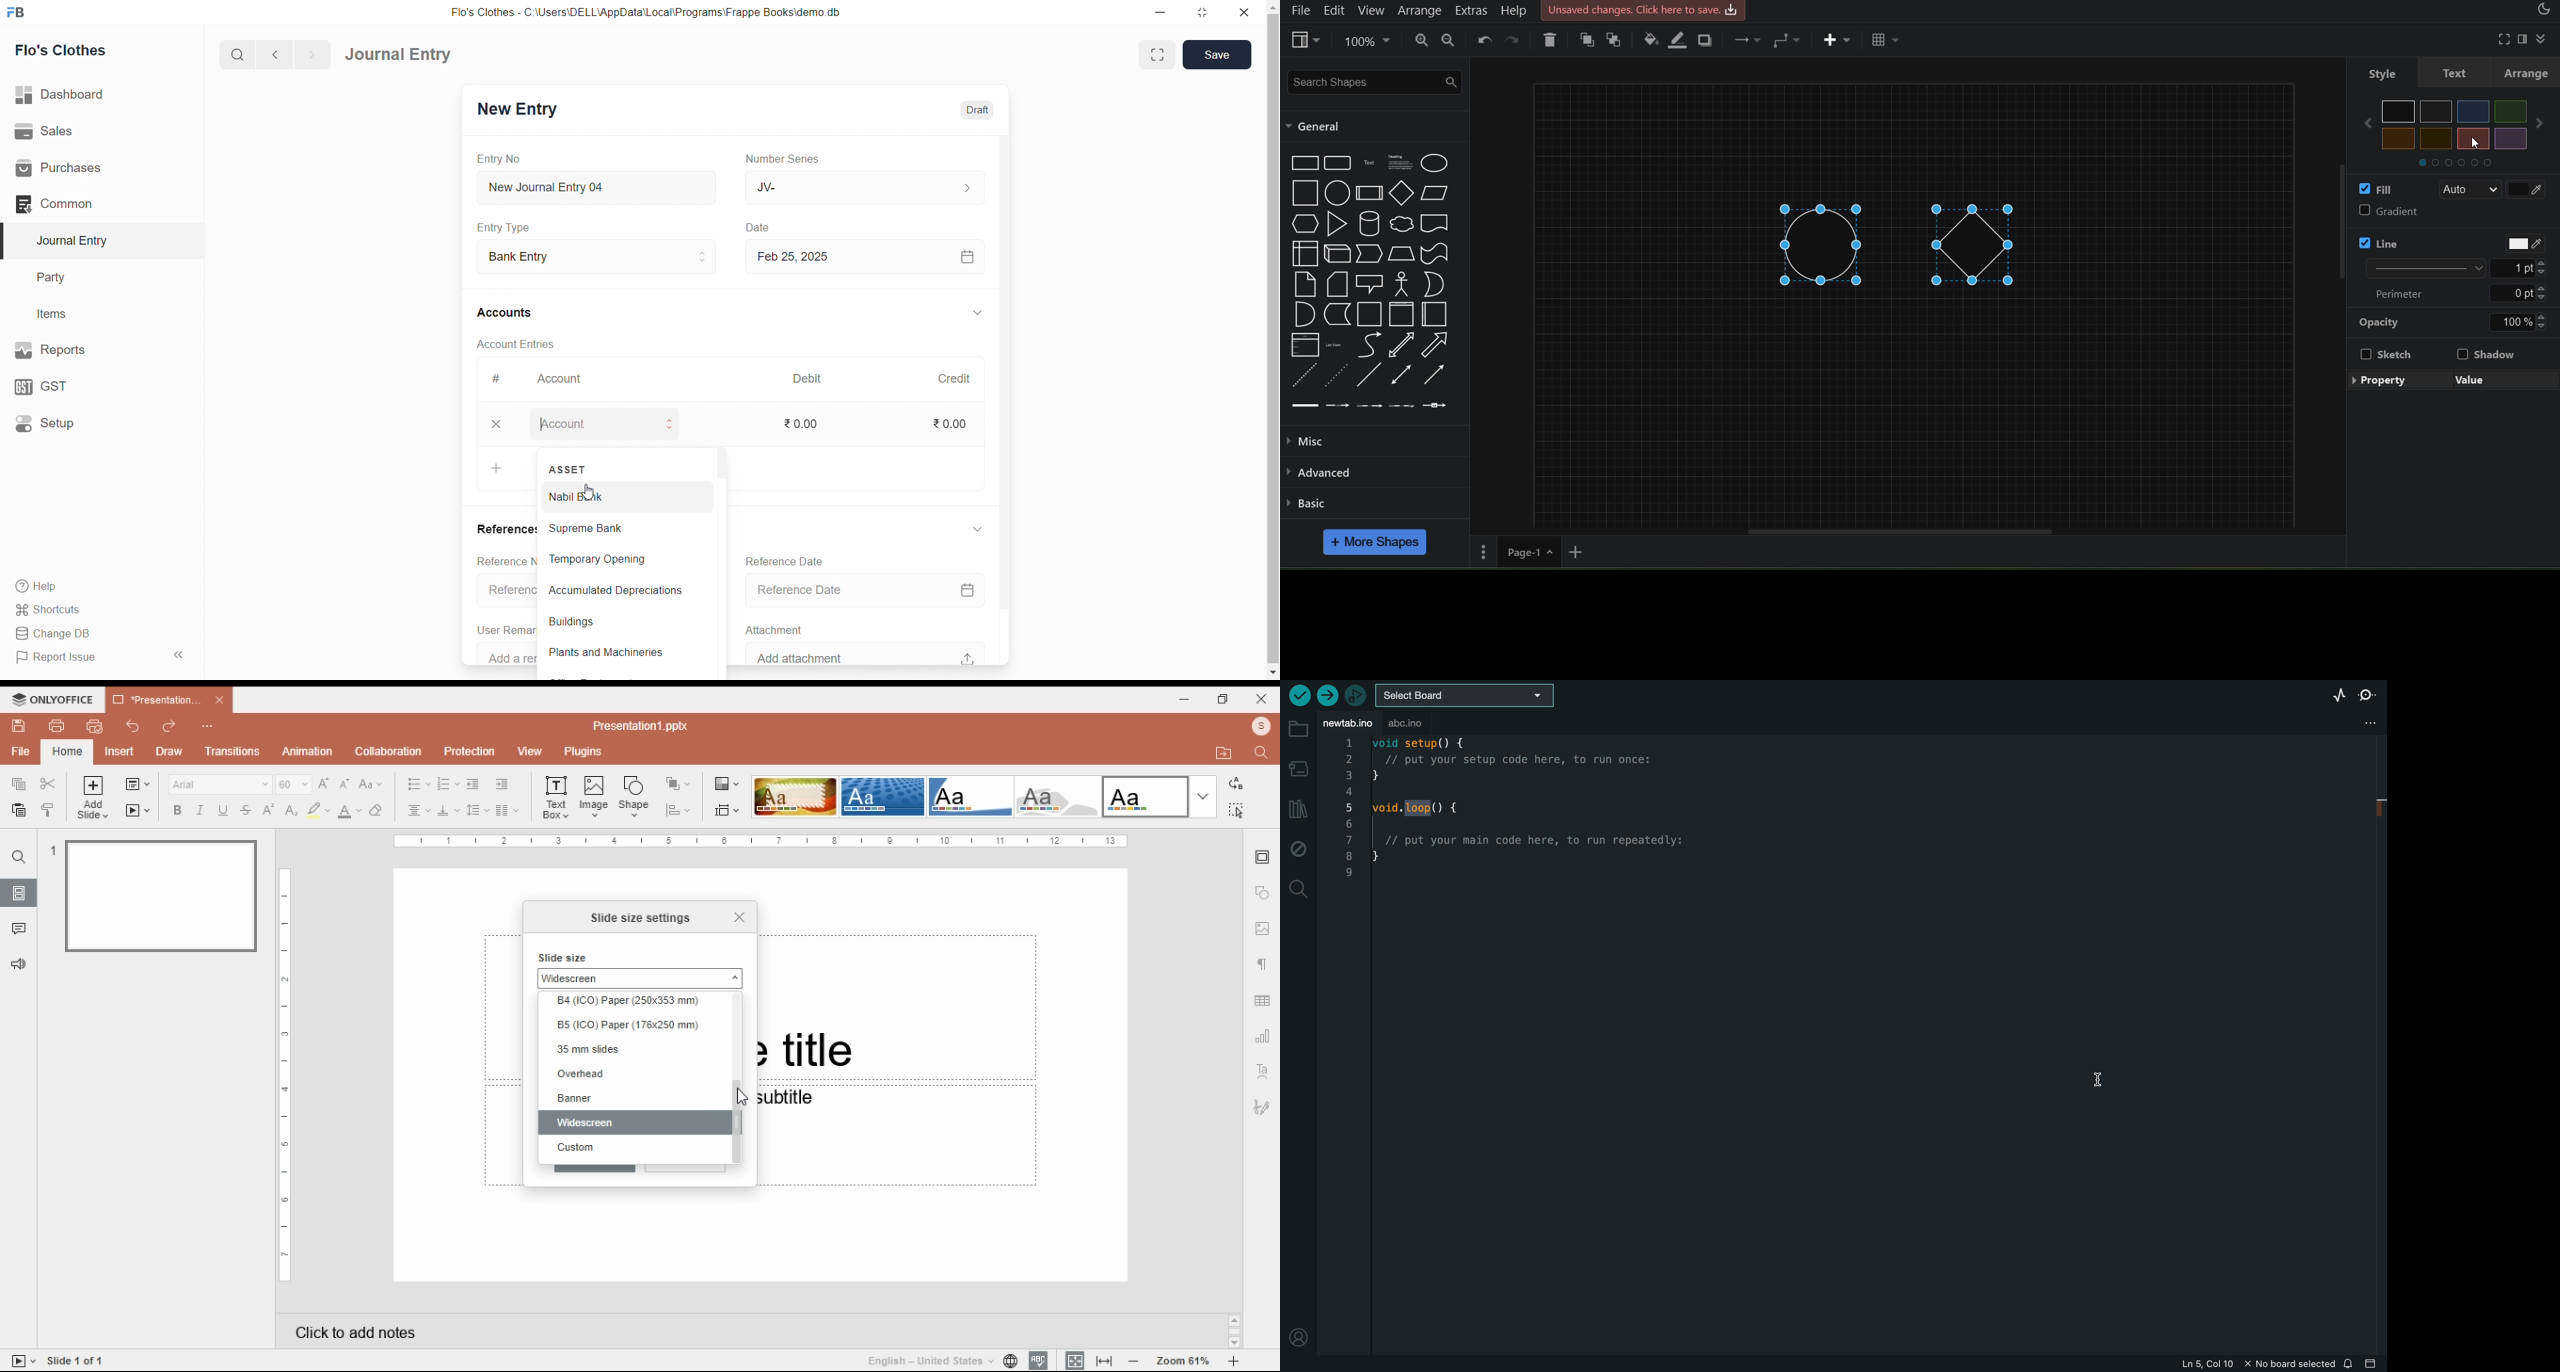 This screenshot has width=2576, height=1372. Describe the element at coordinates (775, 628) in the screenshot. I see `Attachment` at that location.